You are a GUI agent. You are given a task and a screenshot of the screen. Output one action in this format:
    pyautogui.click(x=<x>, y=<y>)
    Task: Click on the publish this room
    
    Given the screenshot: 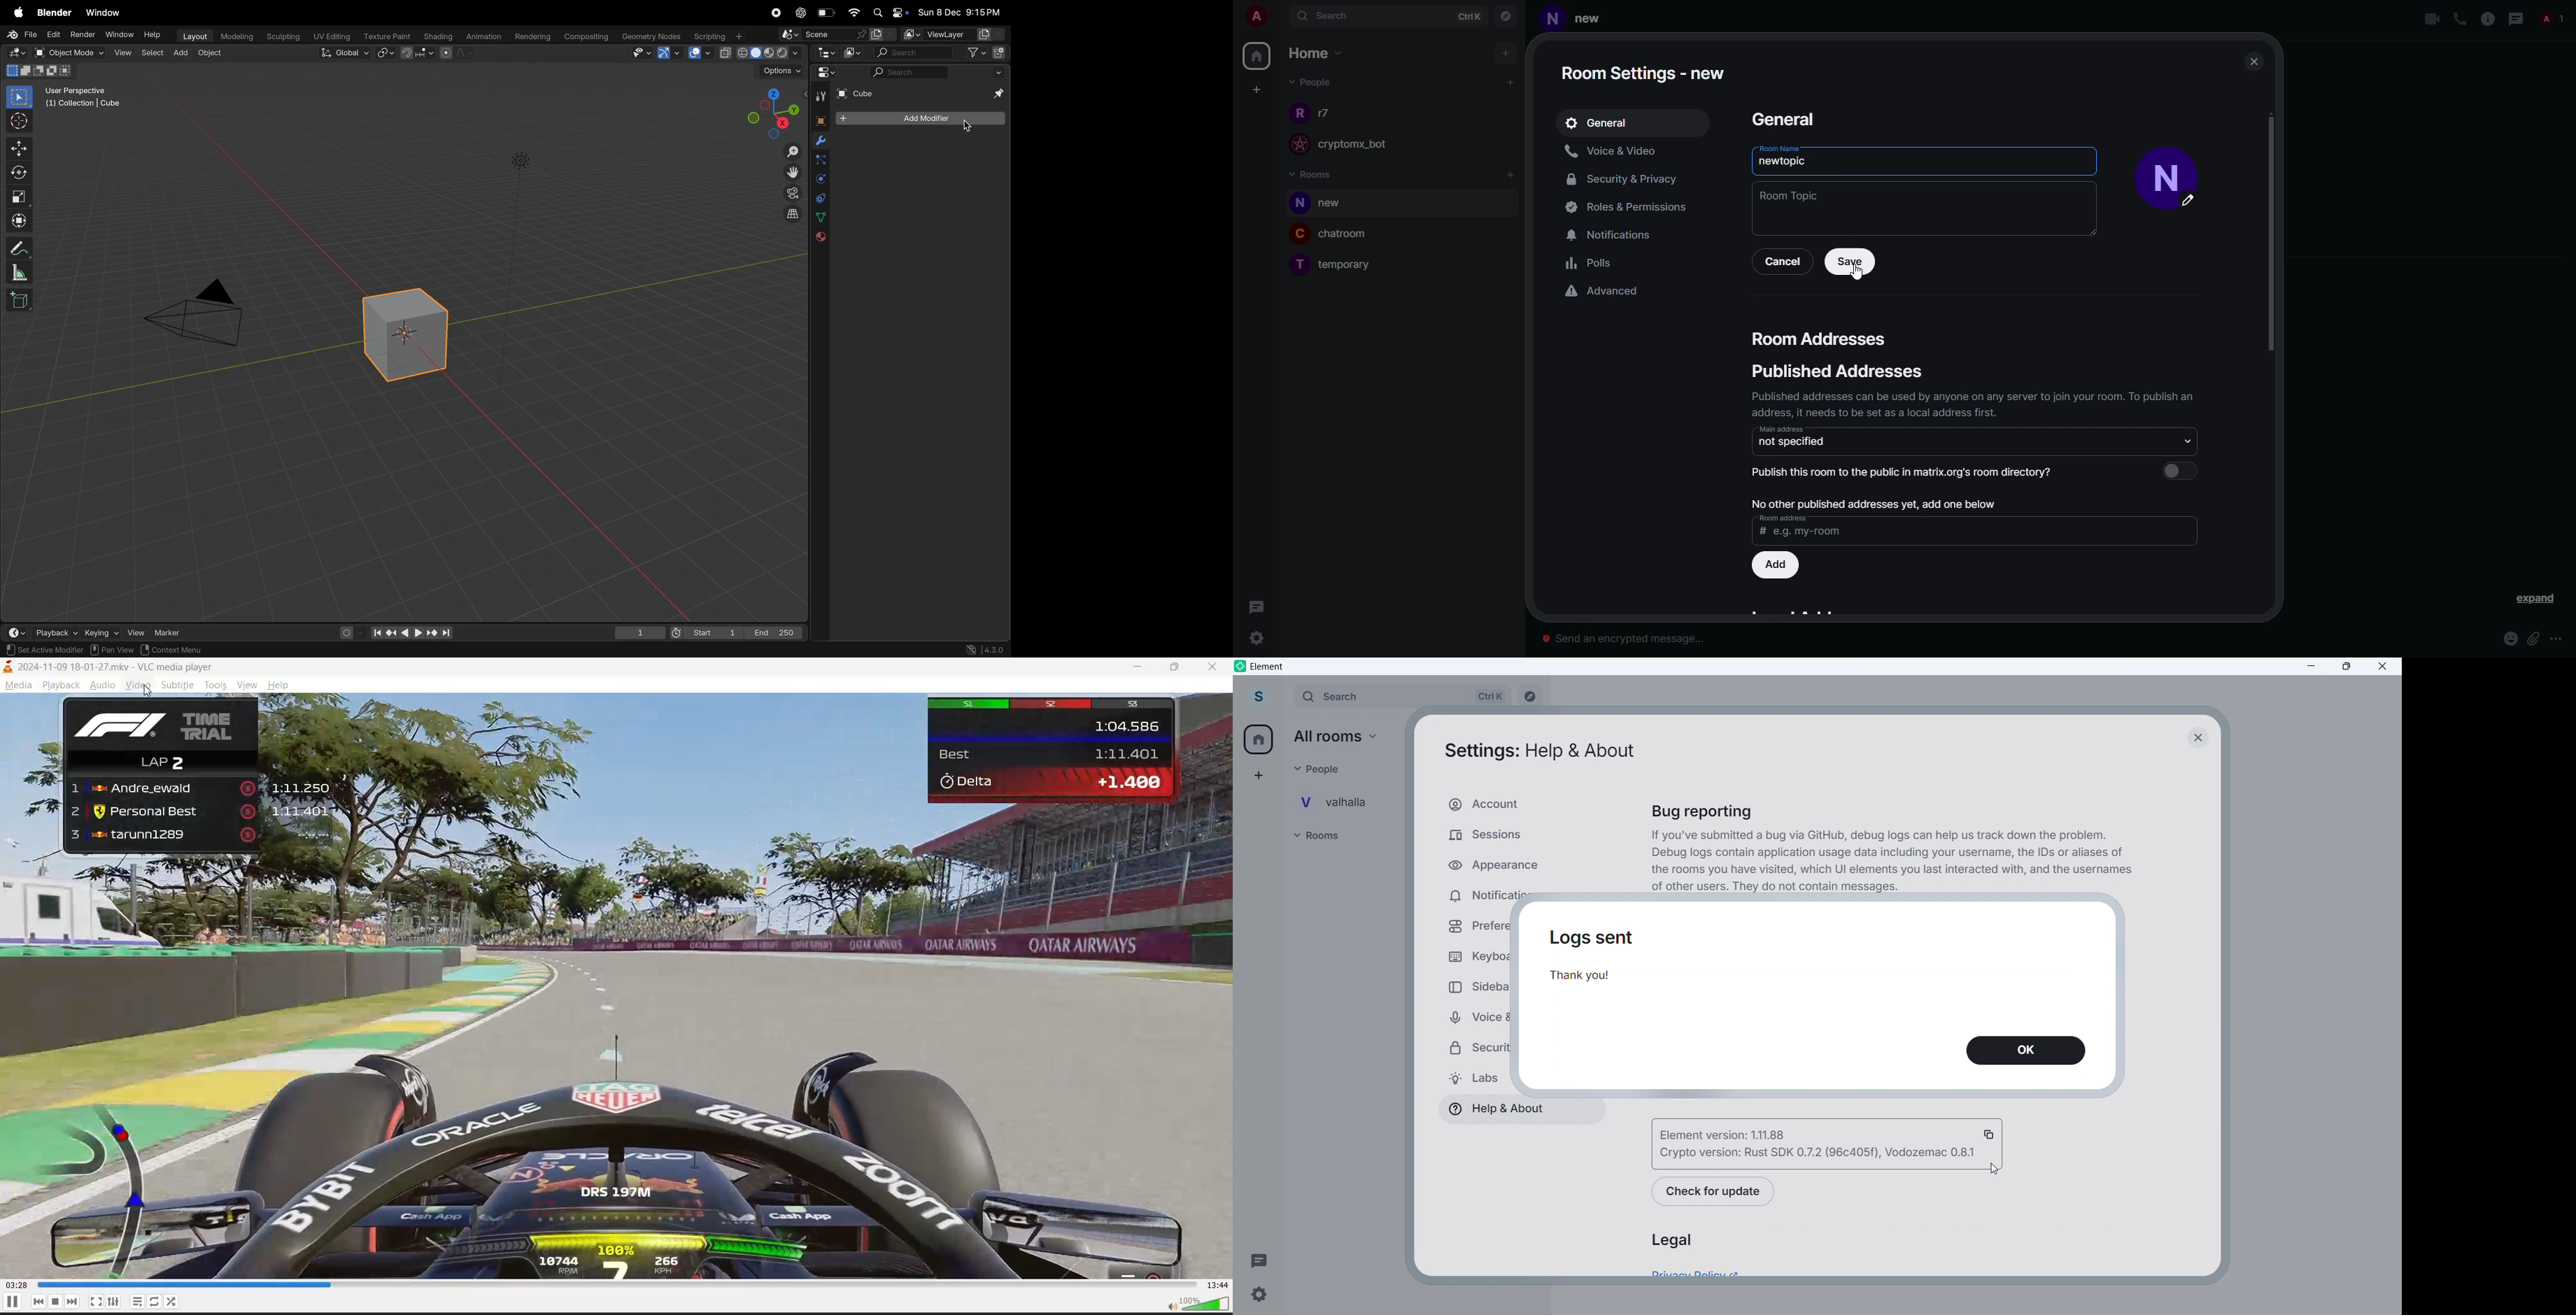 What is the action you would take?
    pyautogui.click(x=1909, y=471)
    